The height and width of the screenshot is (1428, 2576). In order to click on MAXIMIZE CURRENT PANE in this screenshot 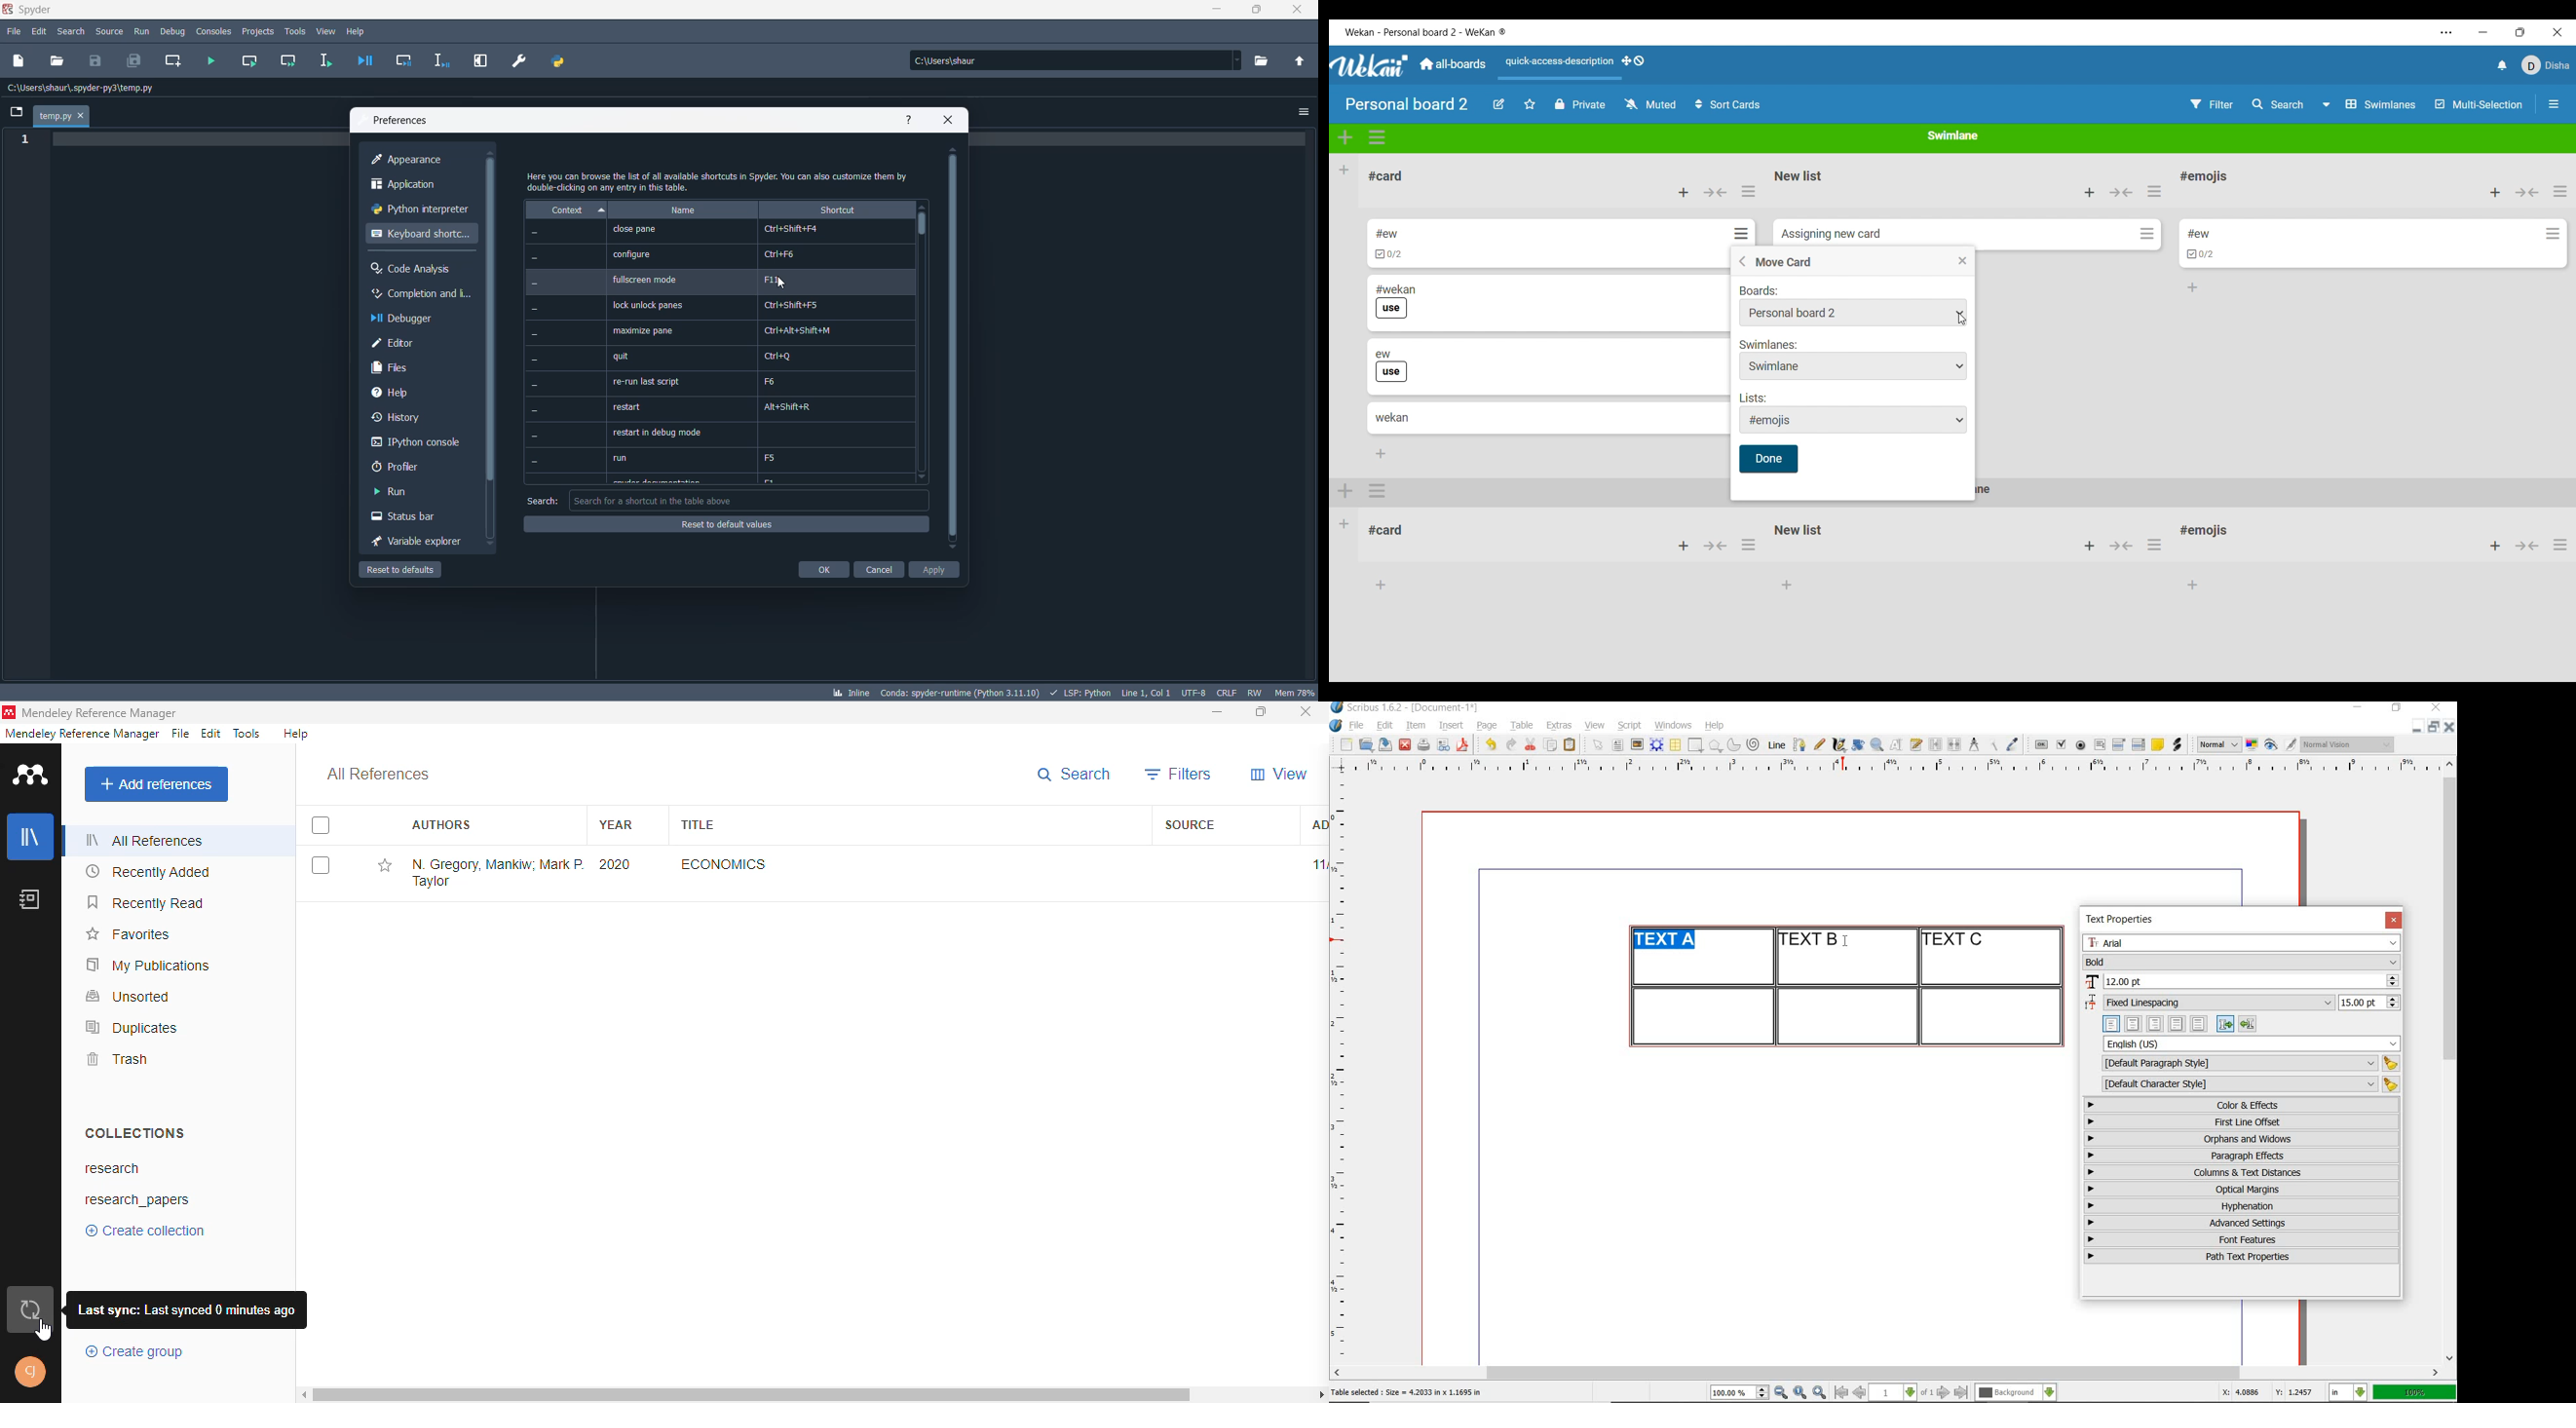, I will do `click(479, 62)`.